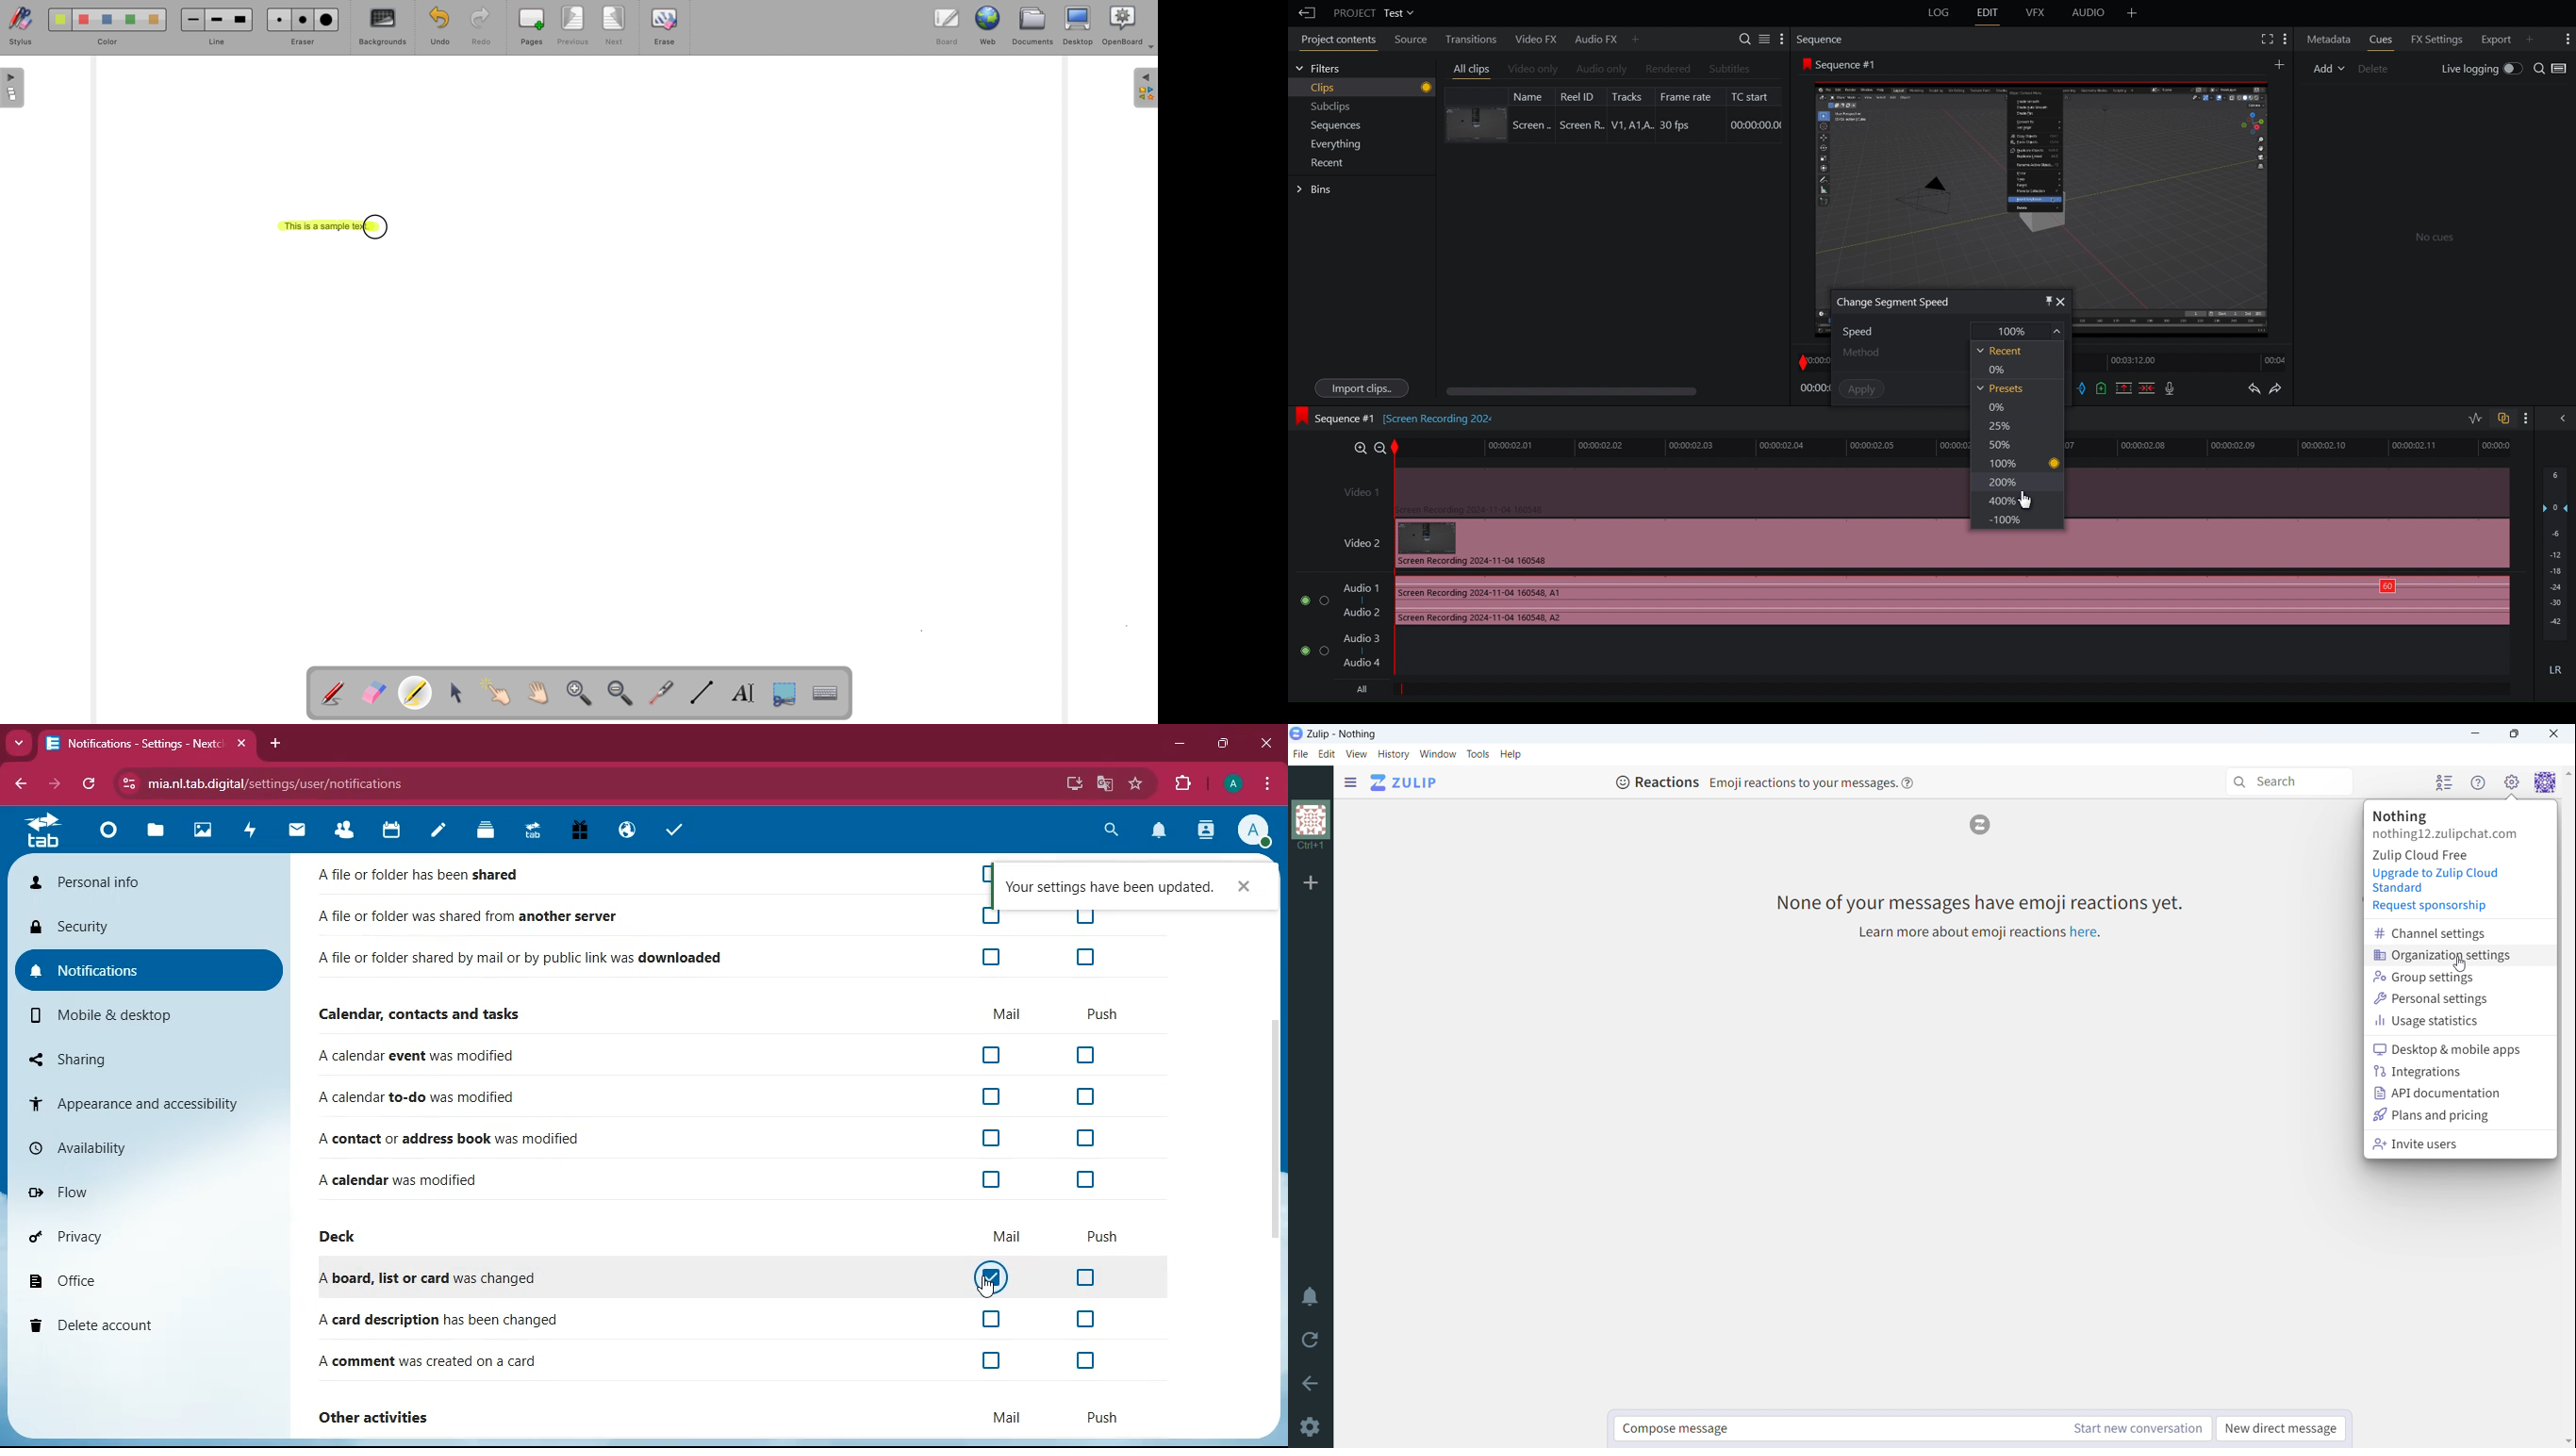 The width and height of the screenshot is (2576, 1456). I want to click on Email Hosting, so click(628, 832).